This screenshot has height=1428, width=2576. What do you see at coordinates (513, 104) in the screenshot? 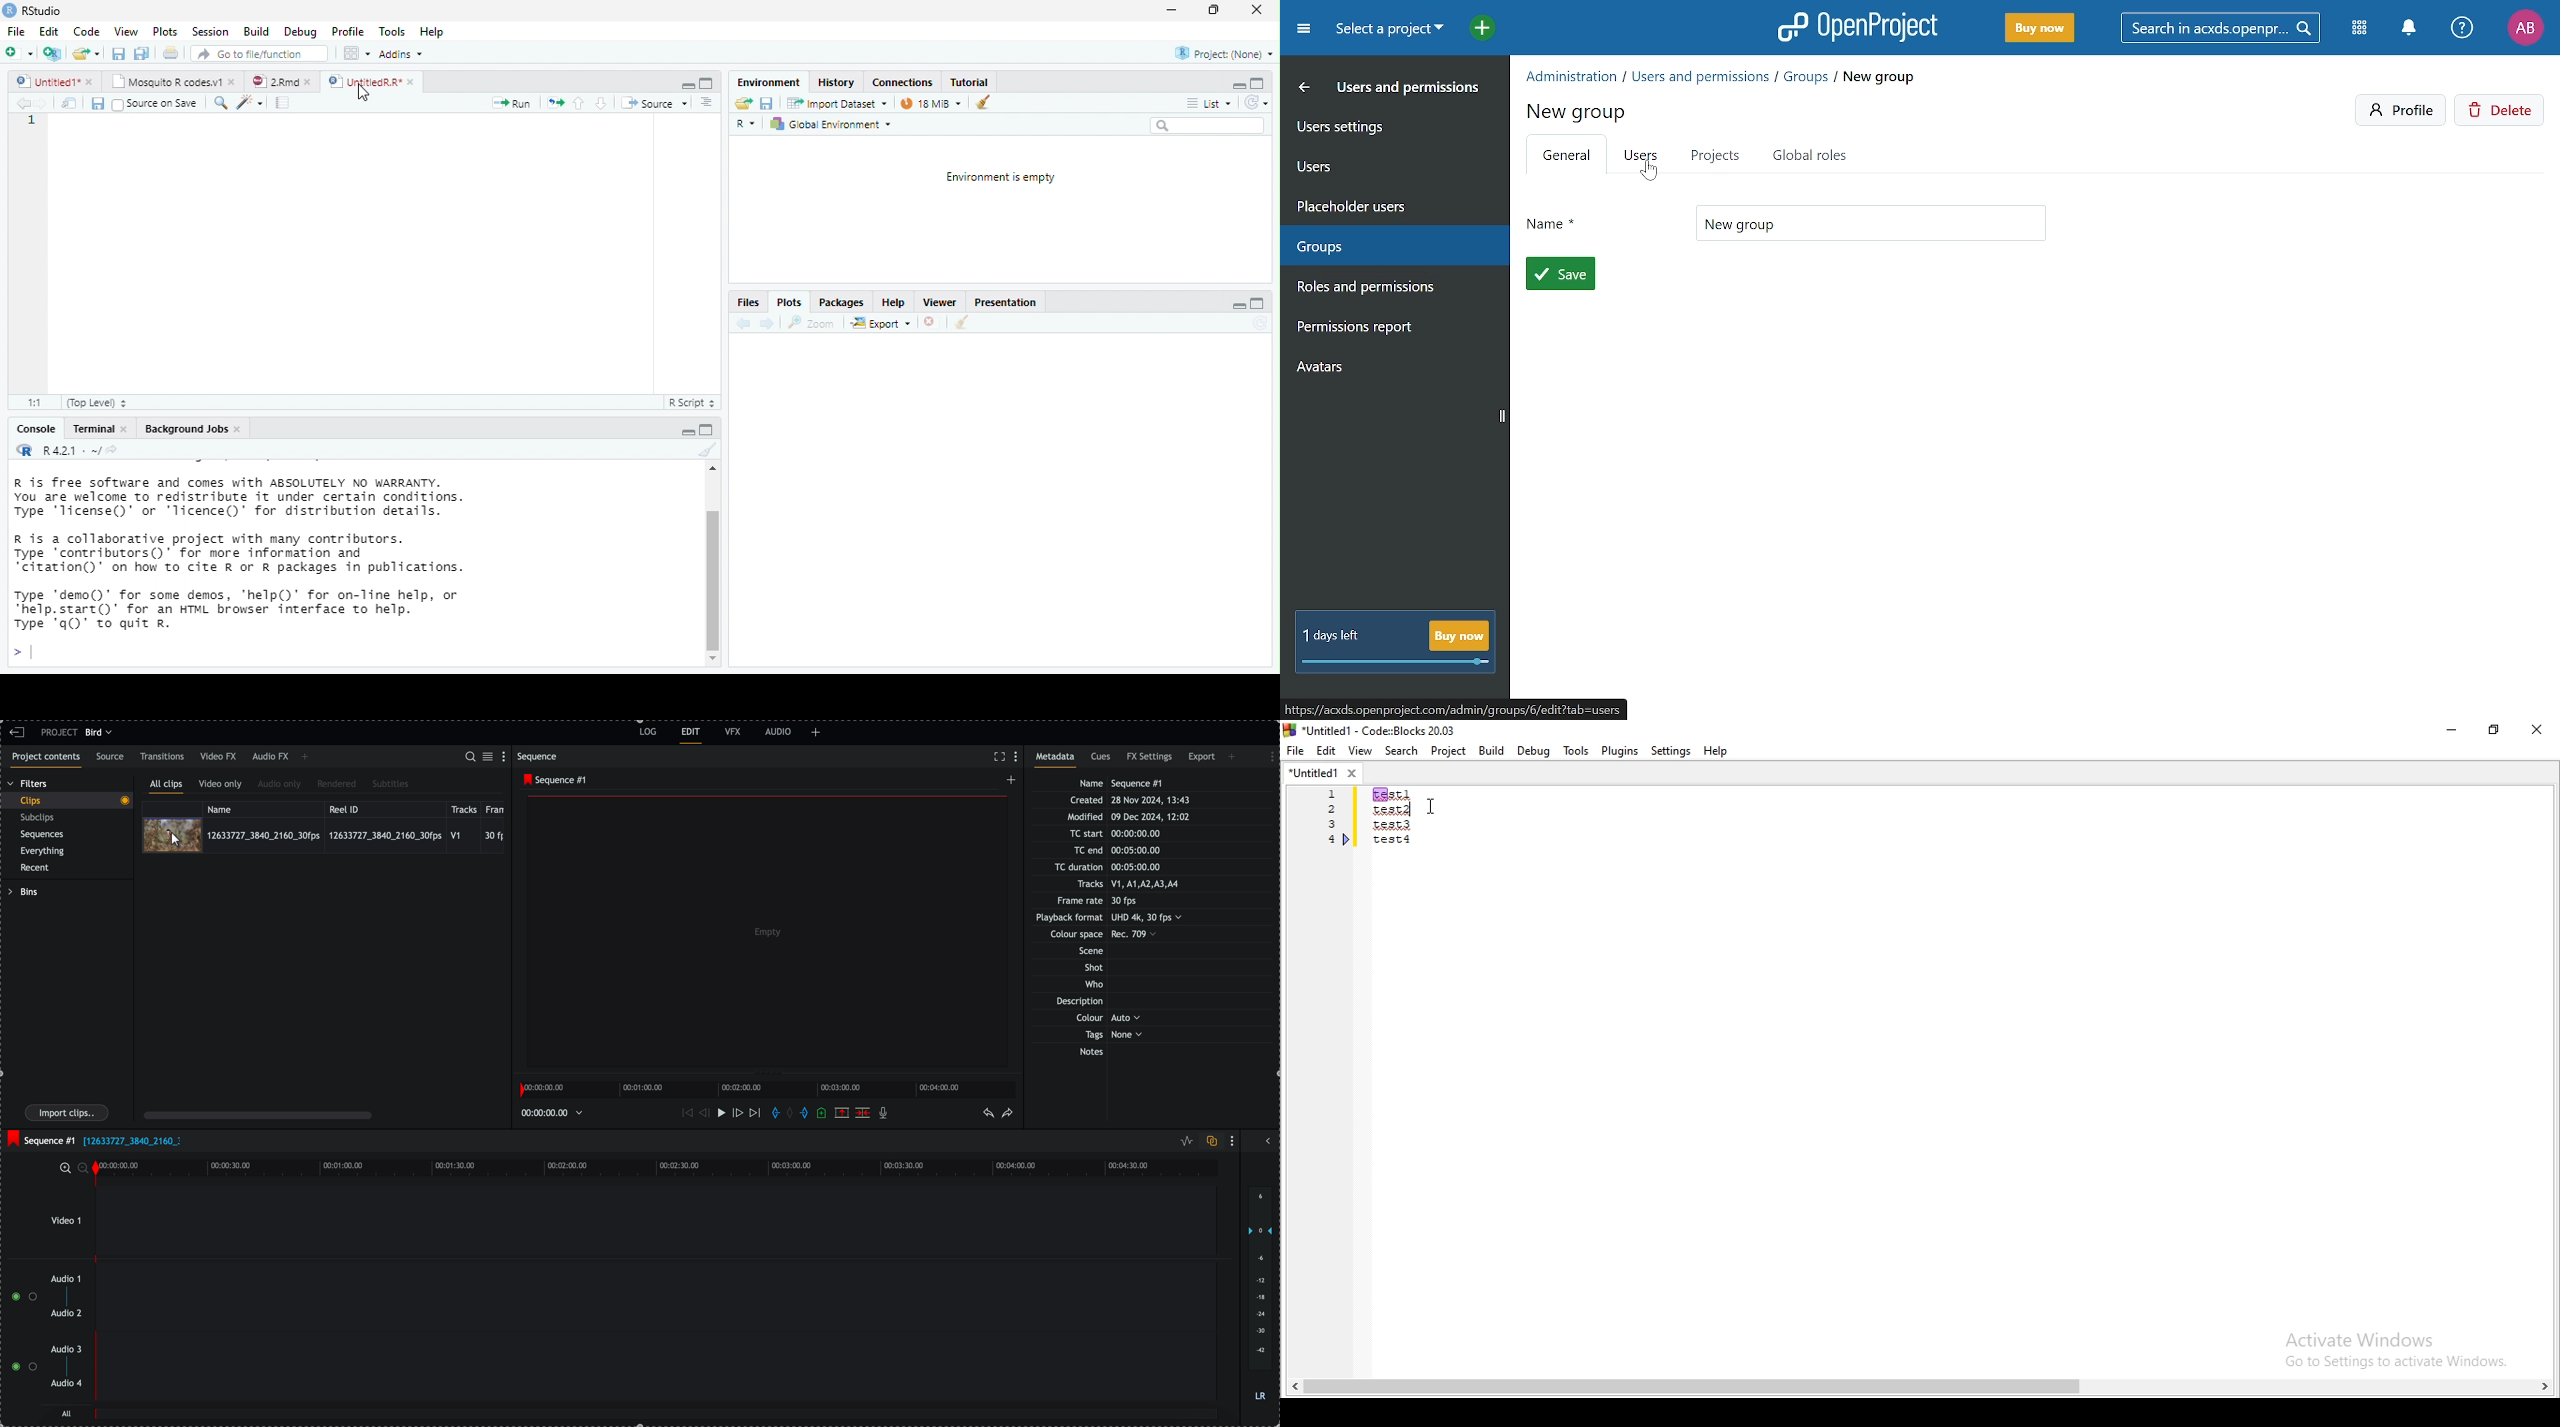
I see `Run` at bounding box center [513, 104].